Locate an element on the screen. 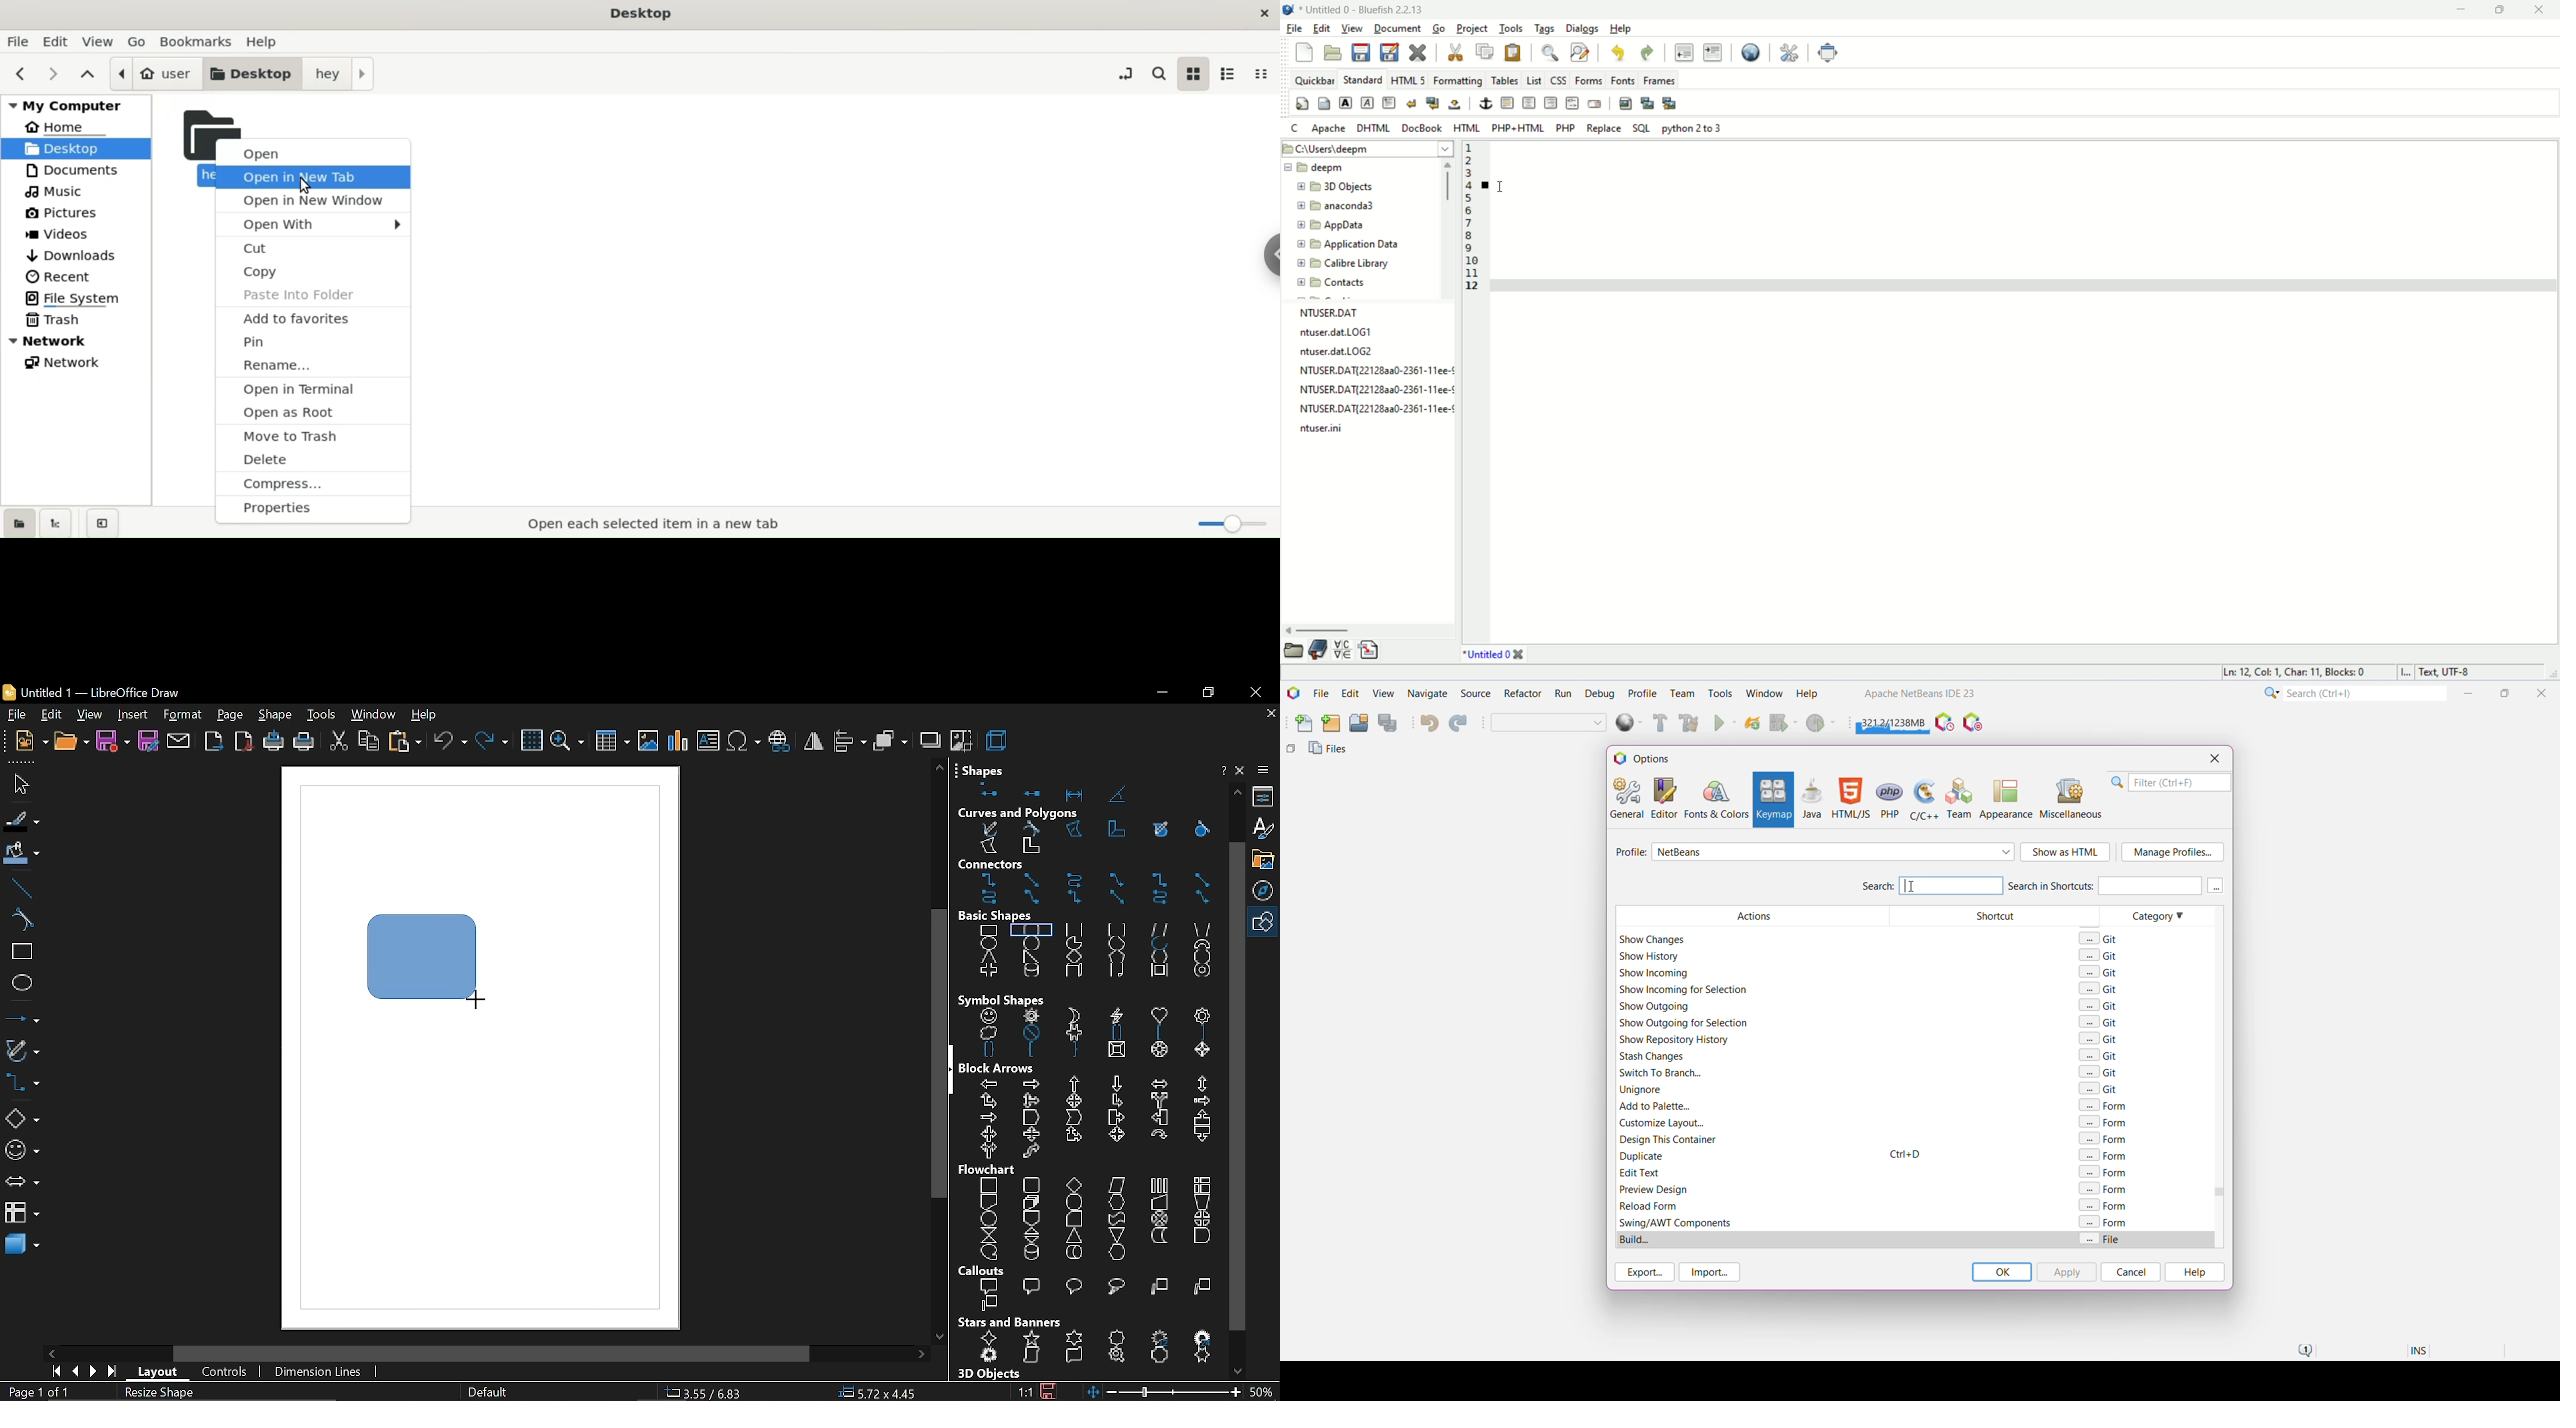 The height and width of the screenshot is (1428, 2576). help is located at coordinates (425, 716).